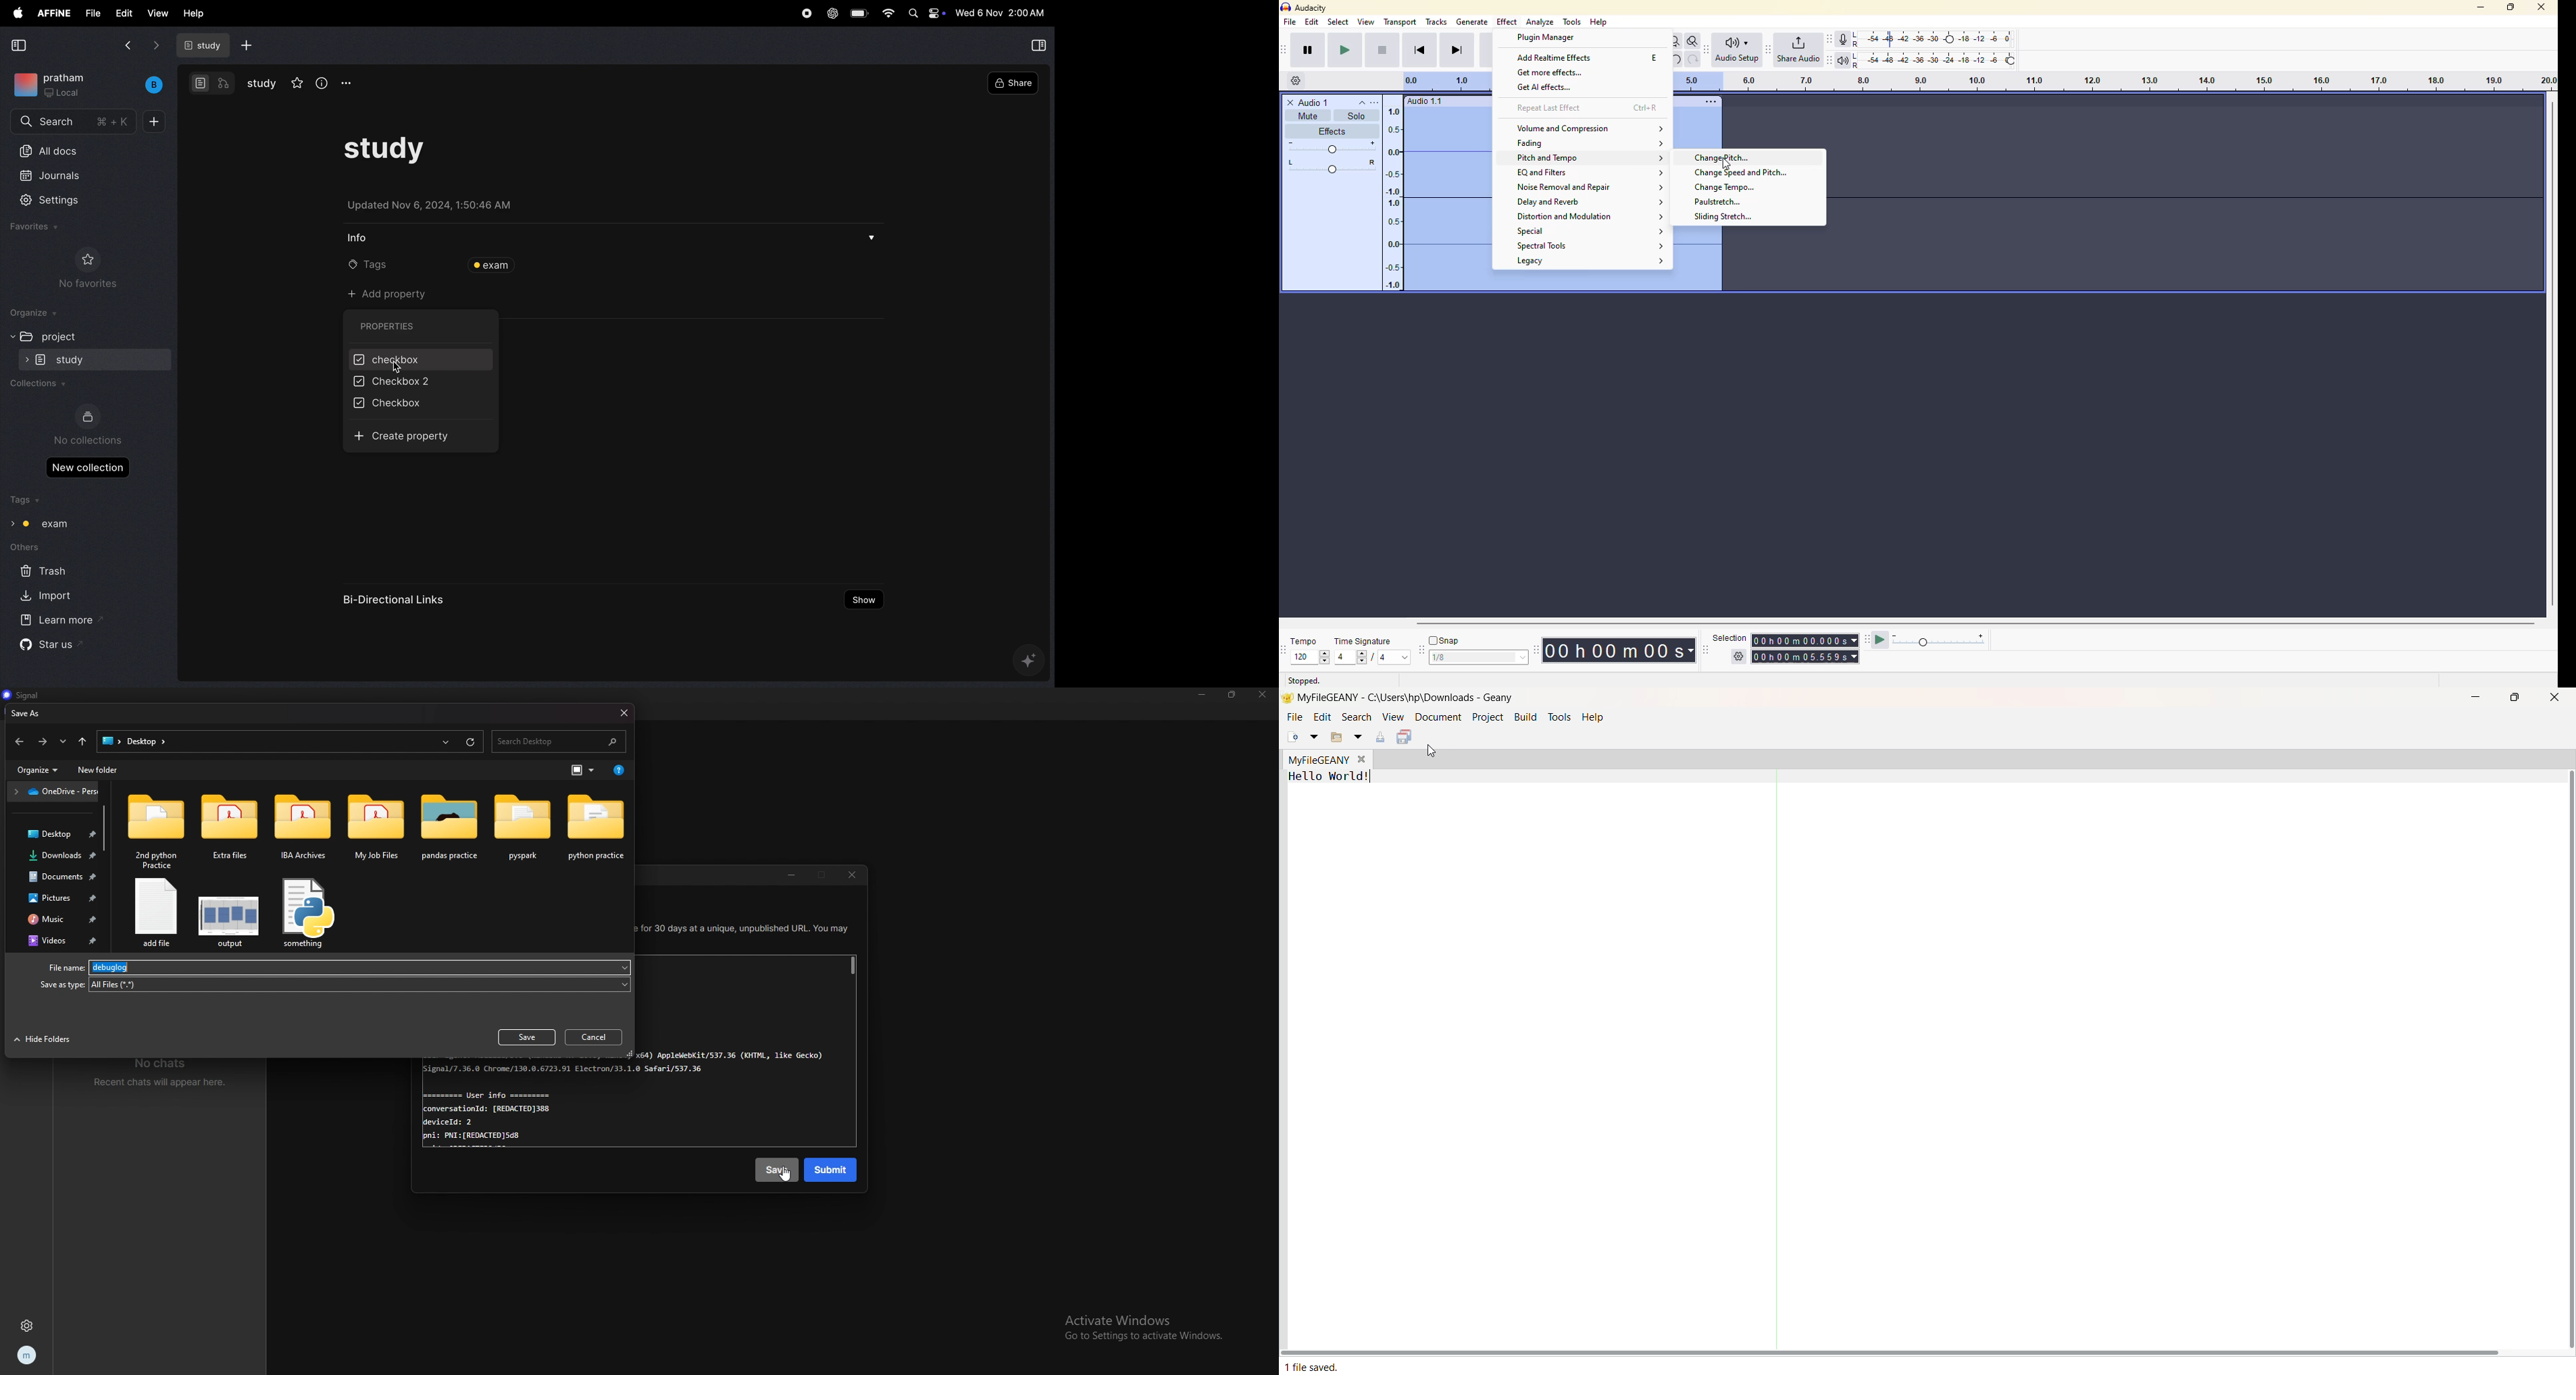  Describe the element at coordinates (28, 1326) in the screenshot. I see `settings` at that location.